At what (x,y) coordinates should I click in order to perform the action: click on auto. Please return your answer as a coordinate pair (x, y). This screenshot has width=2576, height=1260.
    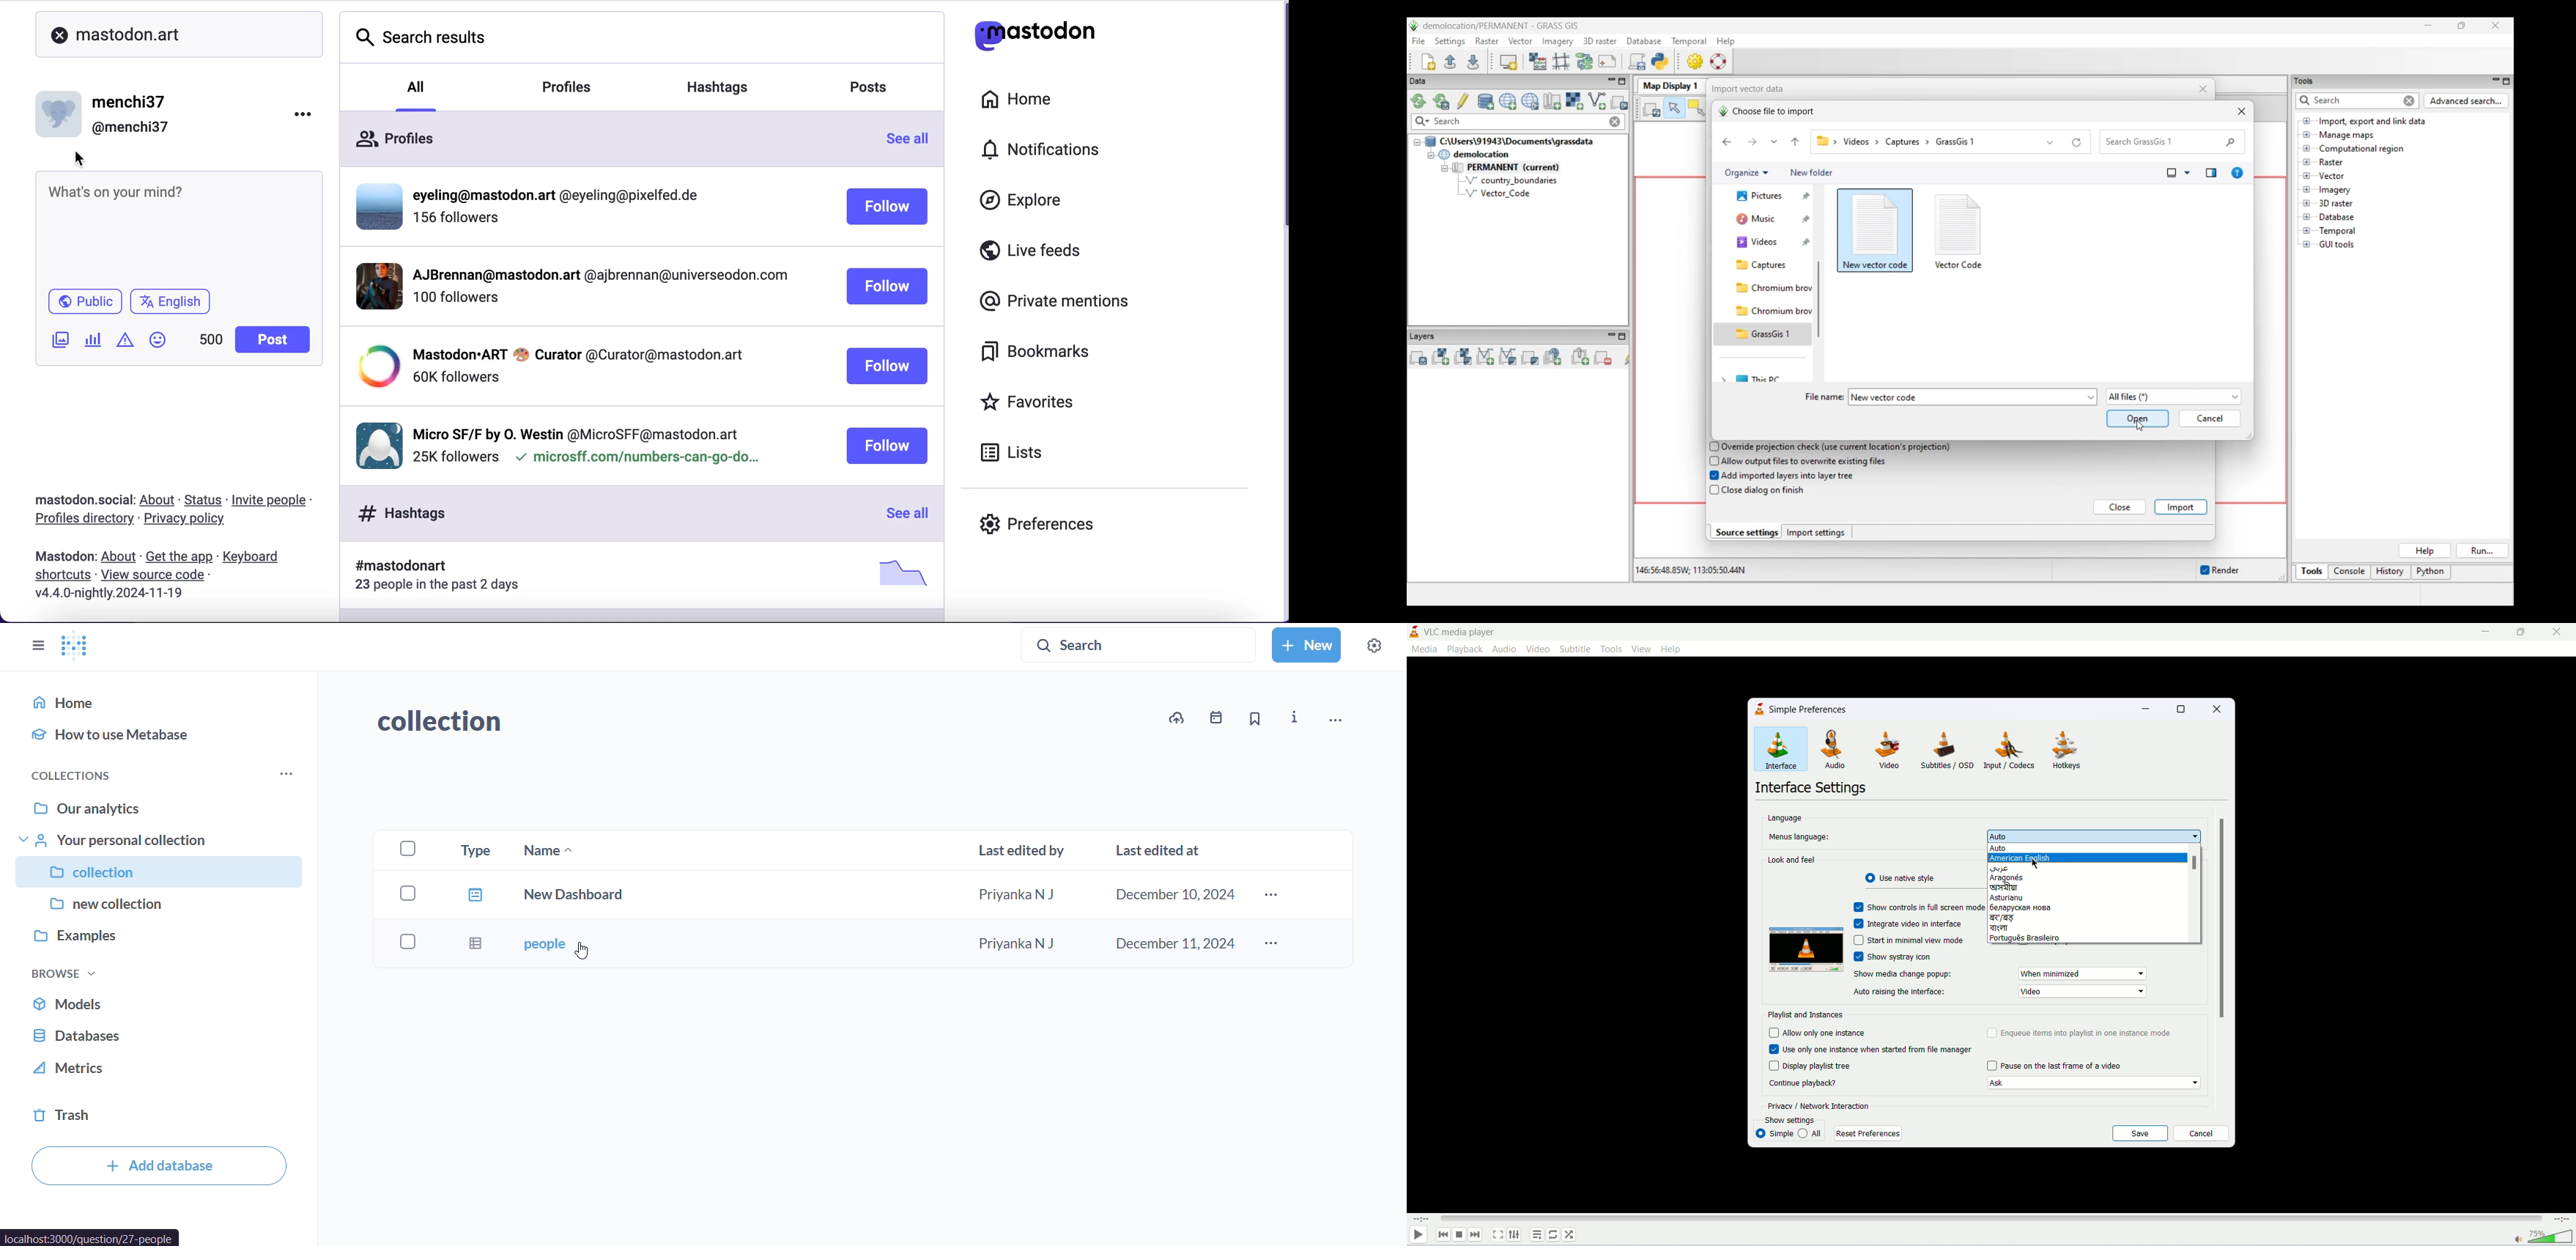
    Looking at the image, I should click on (2037, 849).